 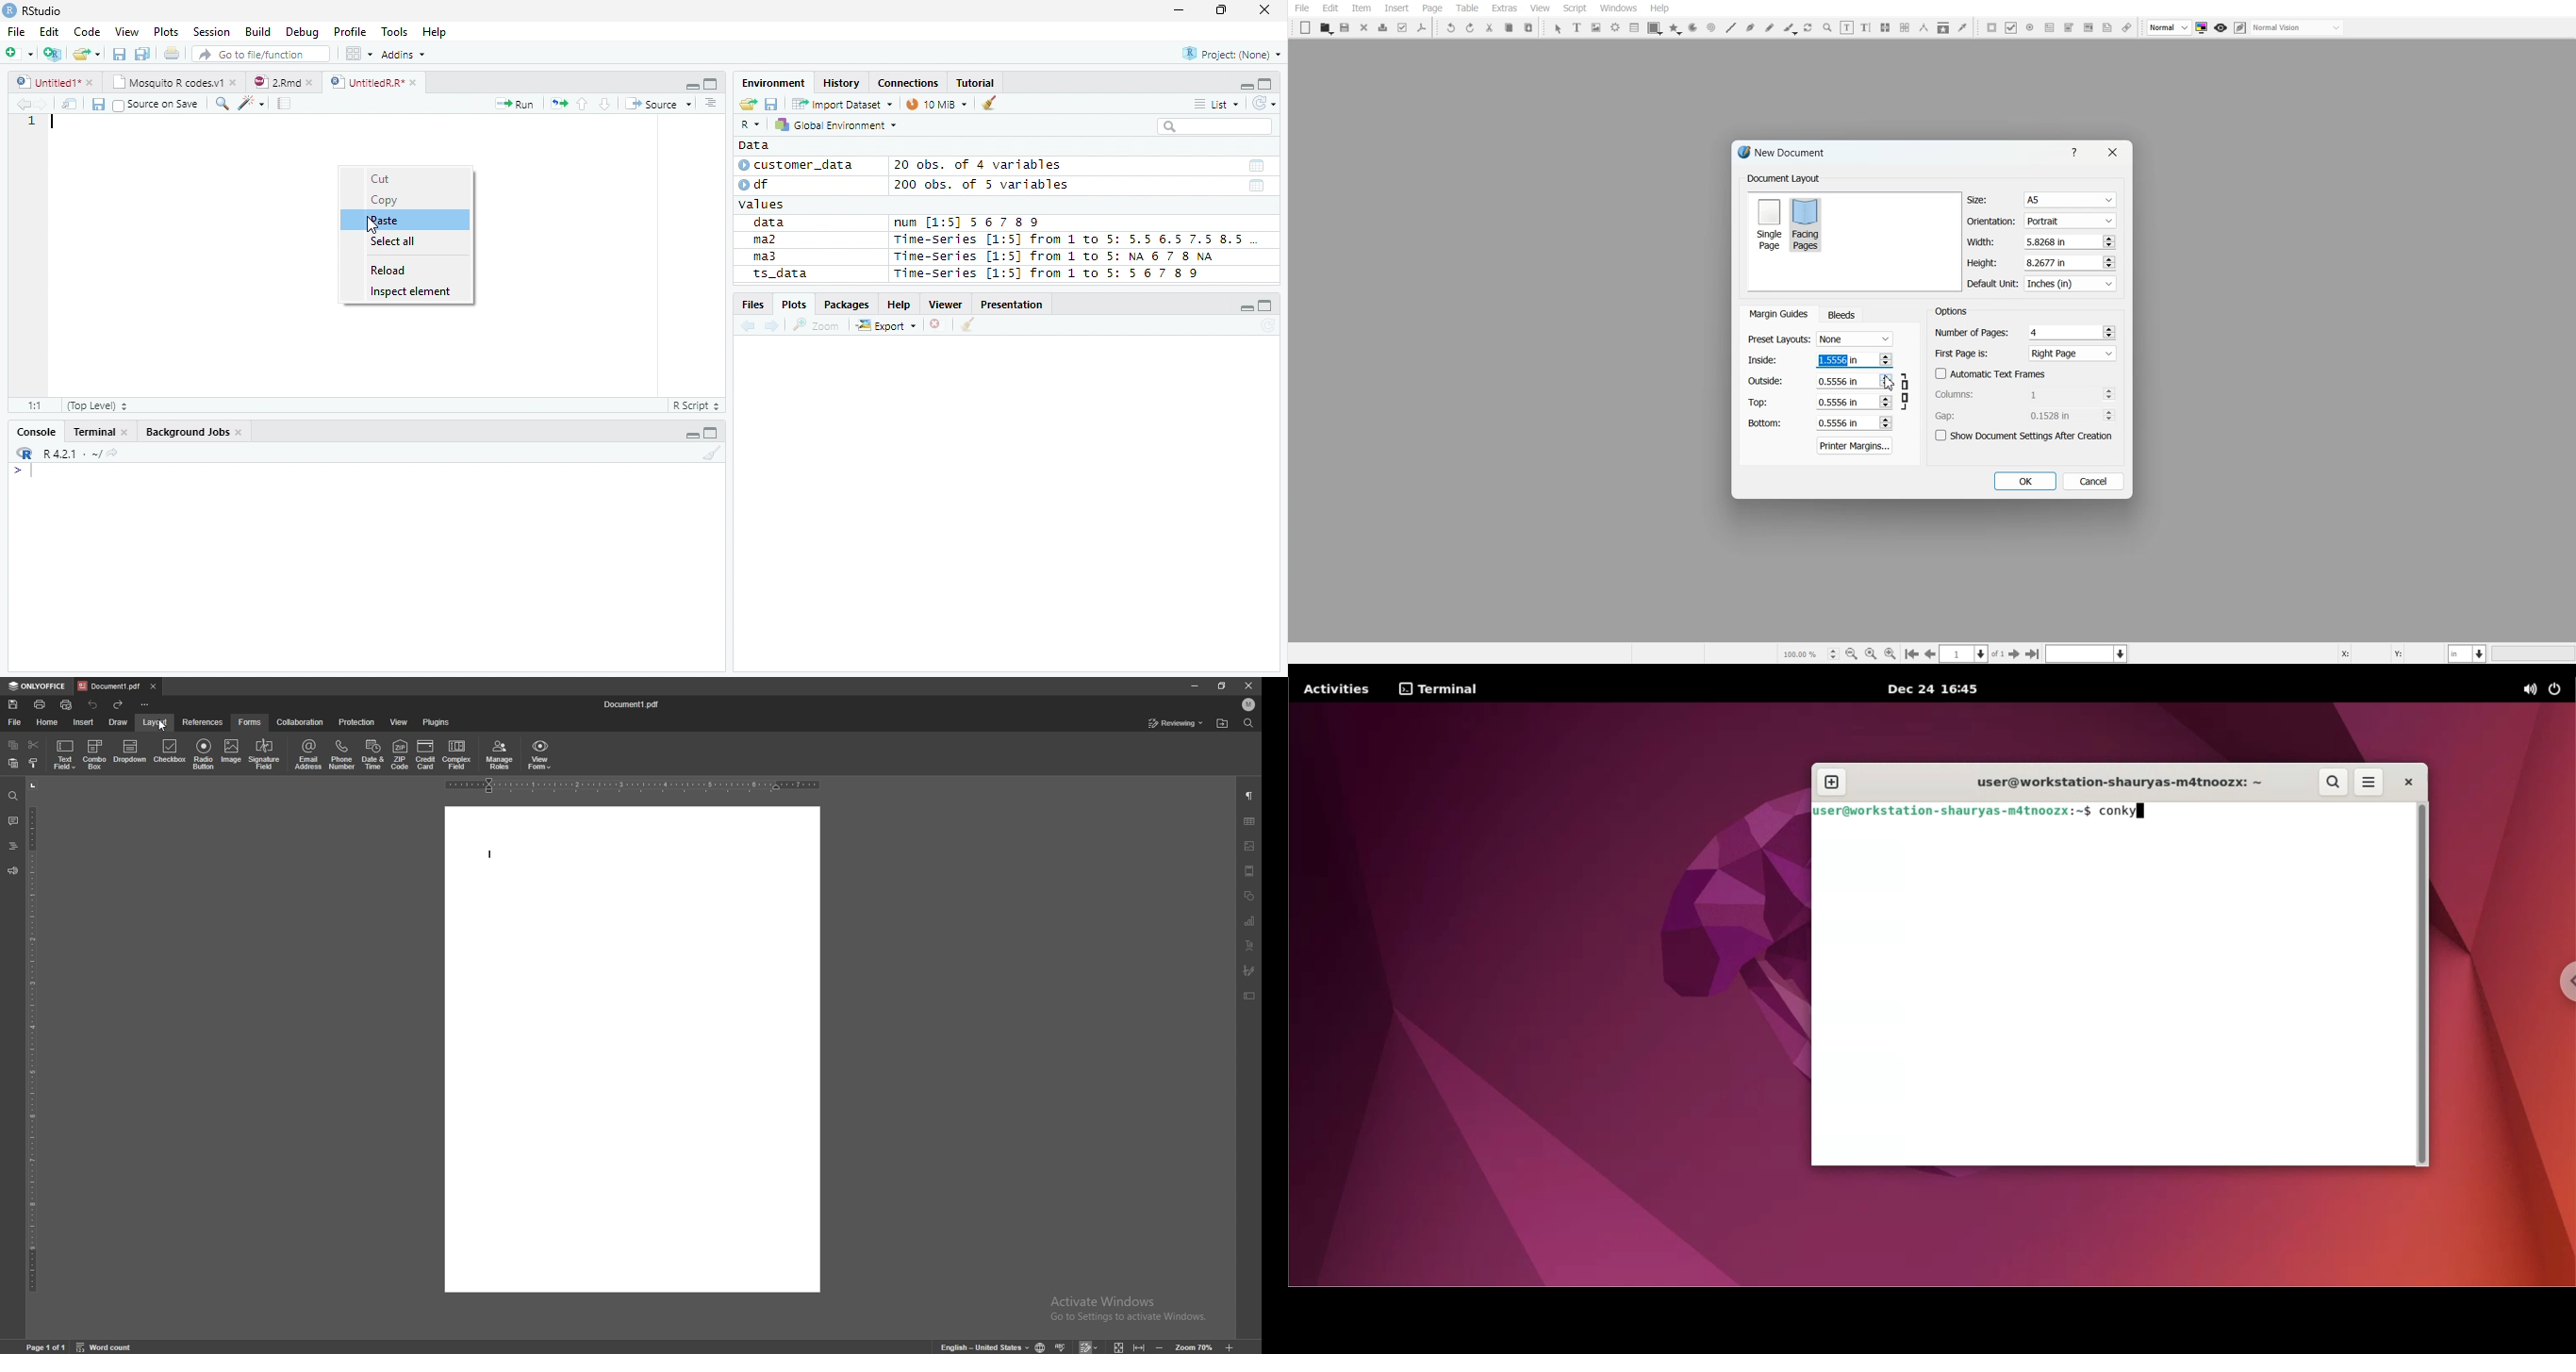 What do you see at coordinates (1250, 685) in the screenshot?
I see `close` at bounding box center [1250, 685].